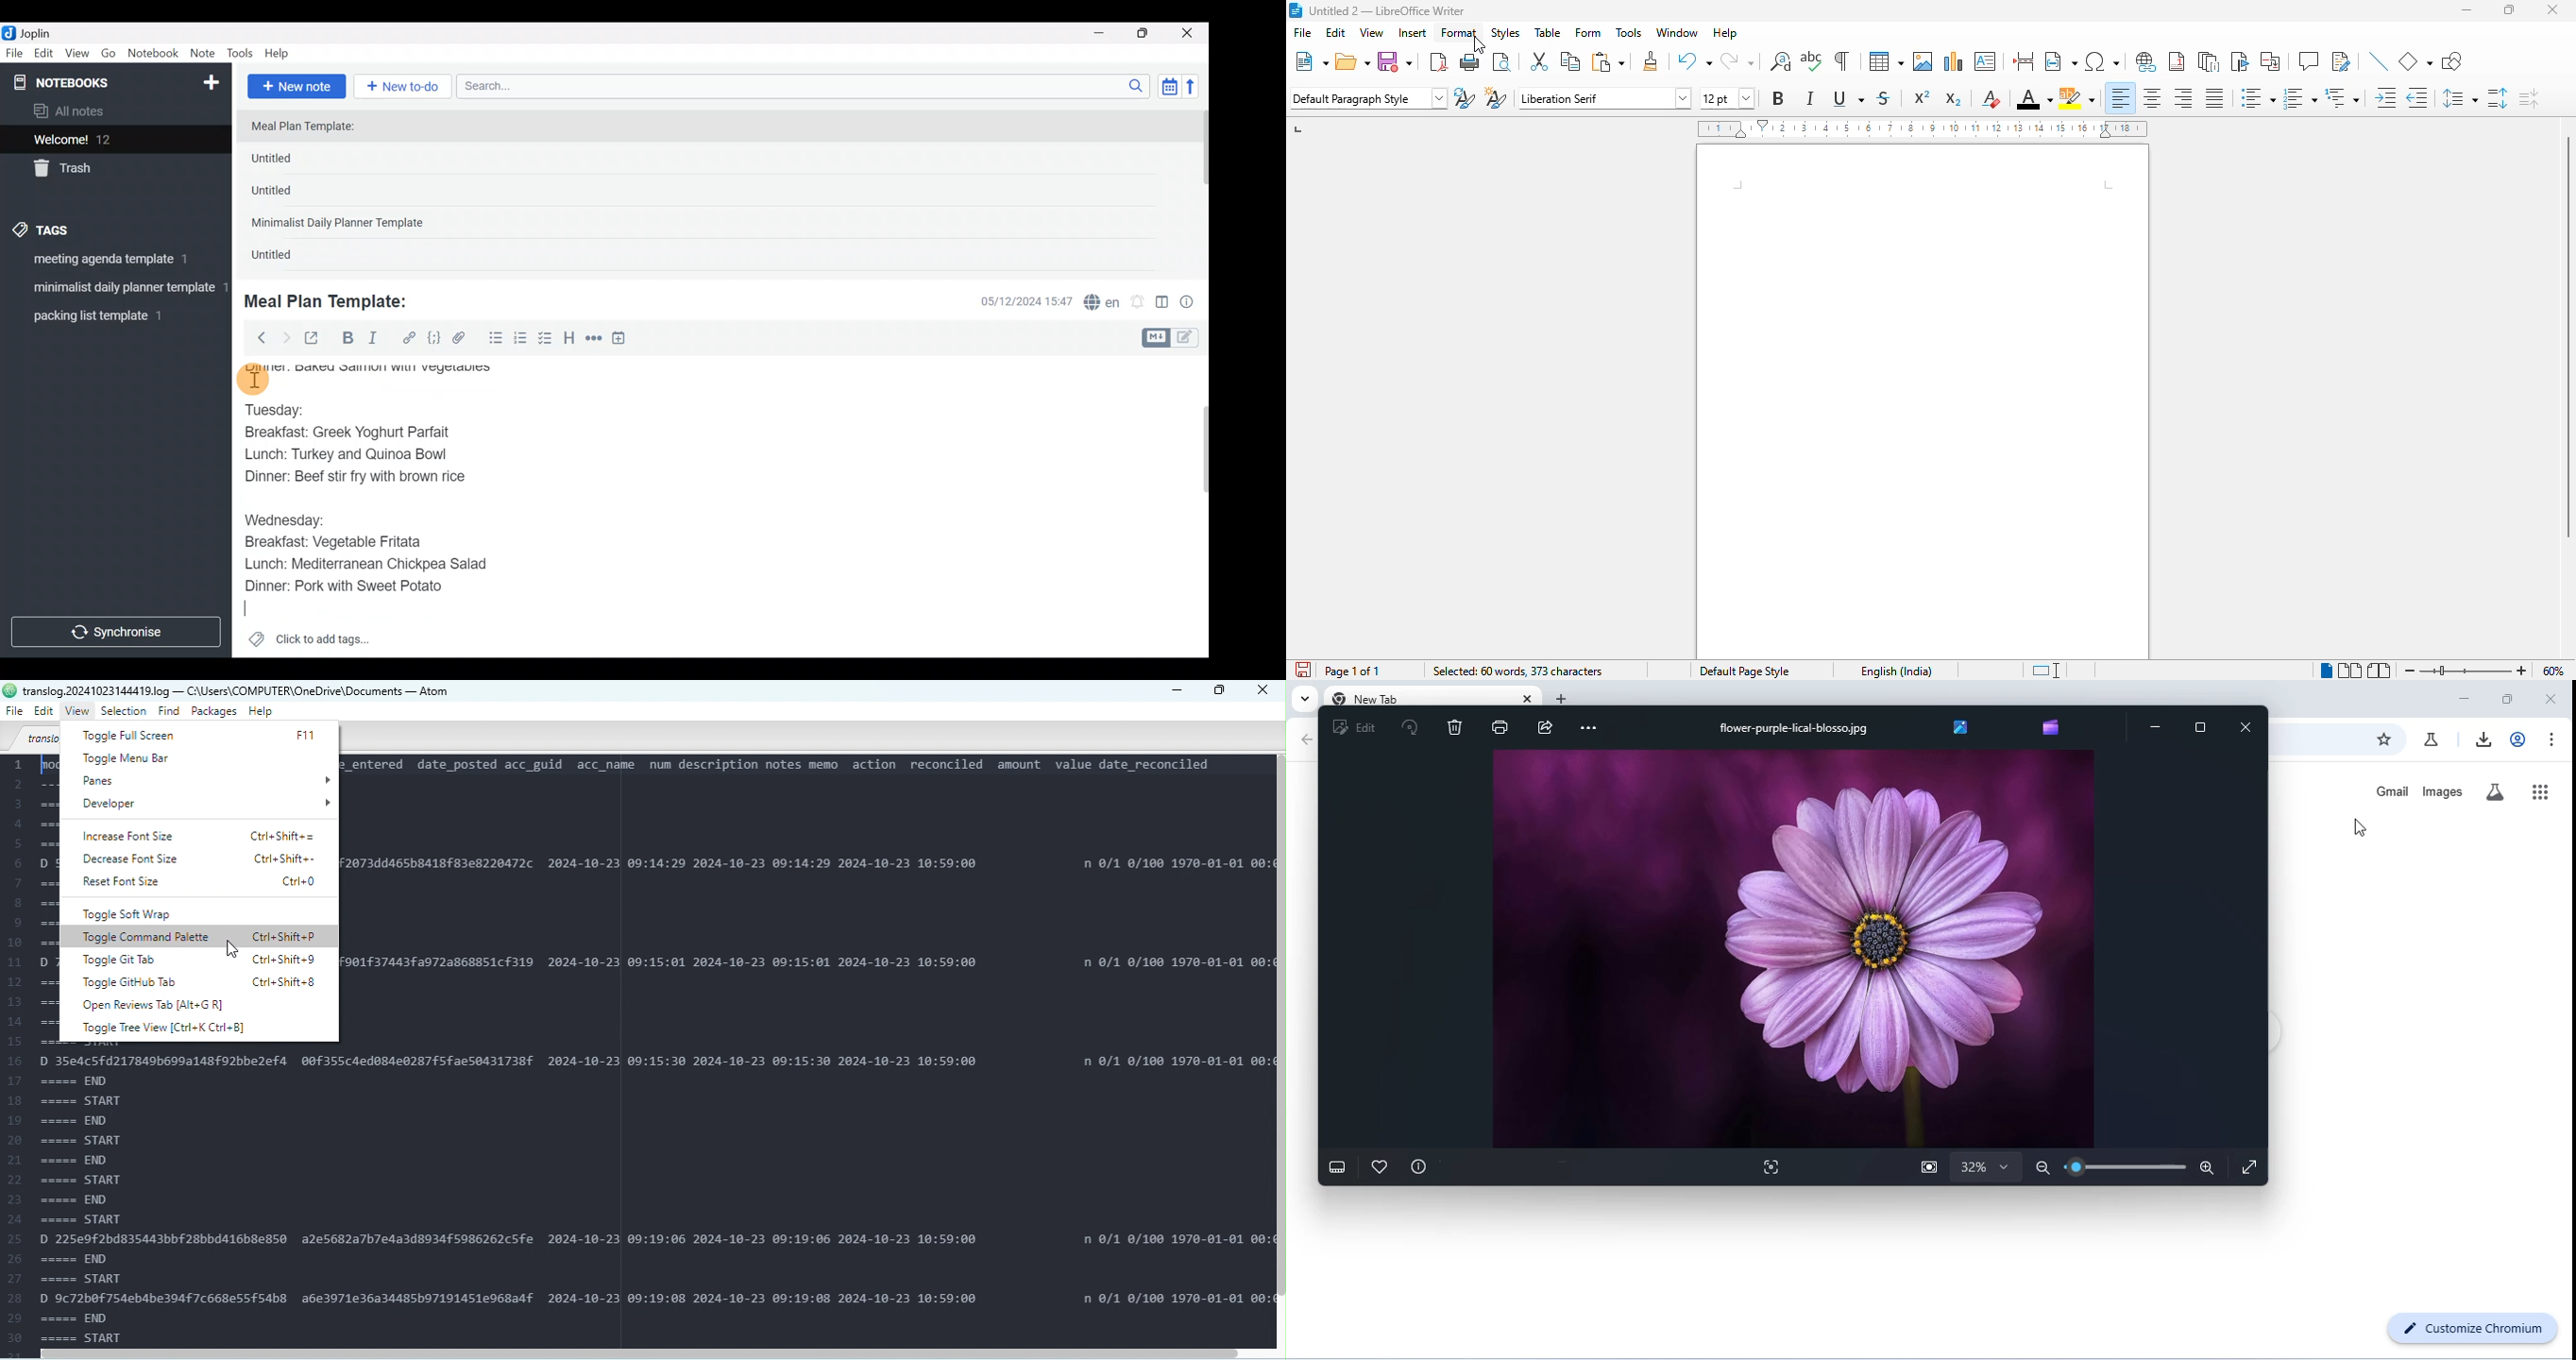  I want to click on Bulleted list, so click(493, 339).